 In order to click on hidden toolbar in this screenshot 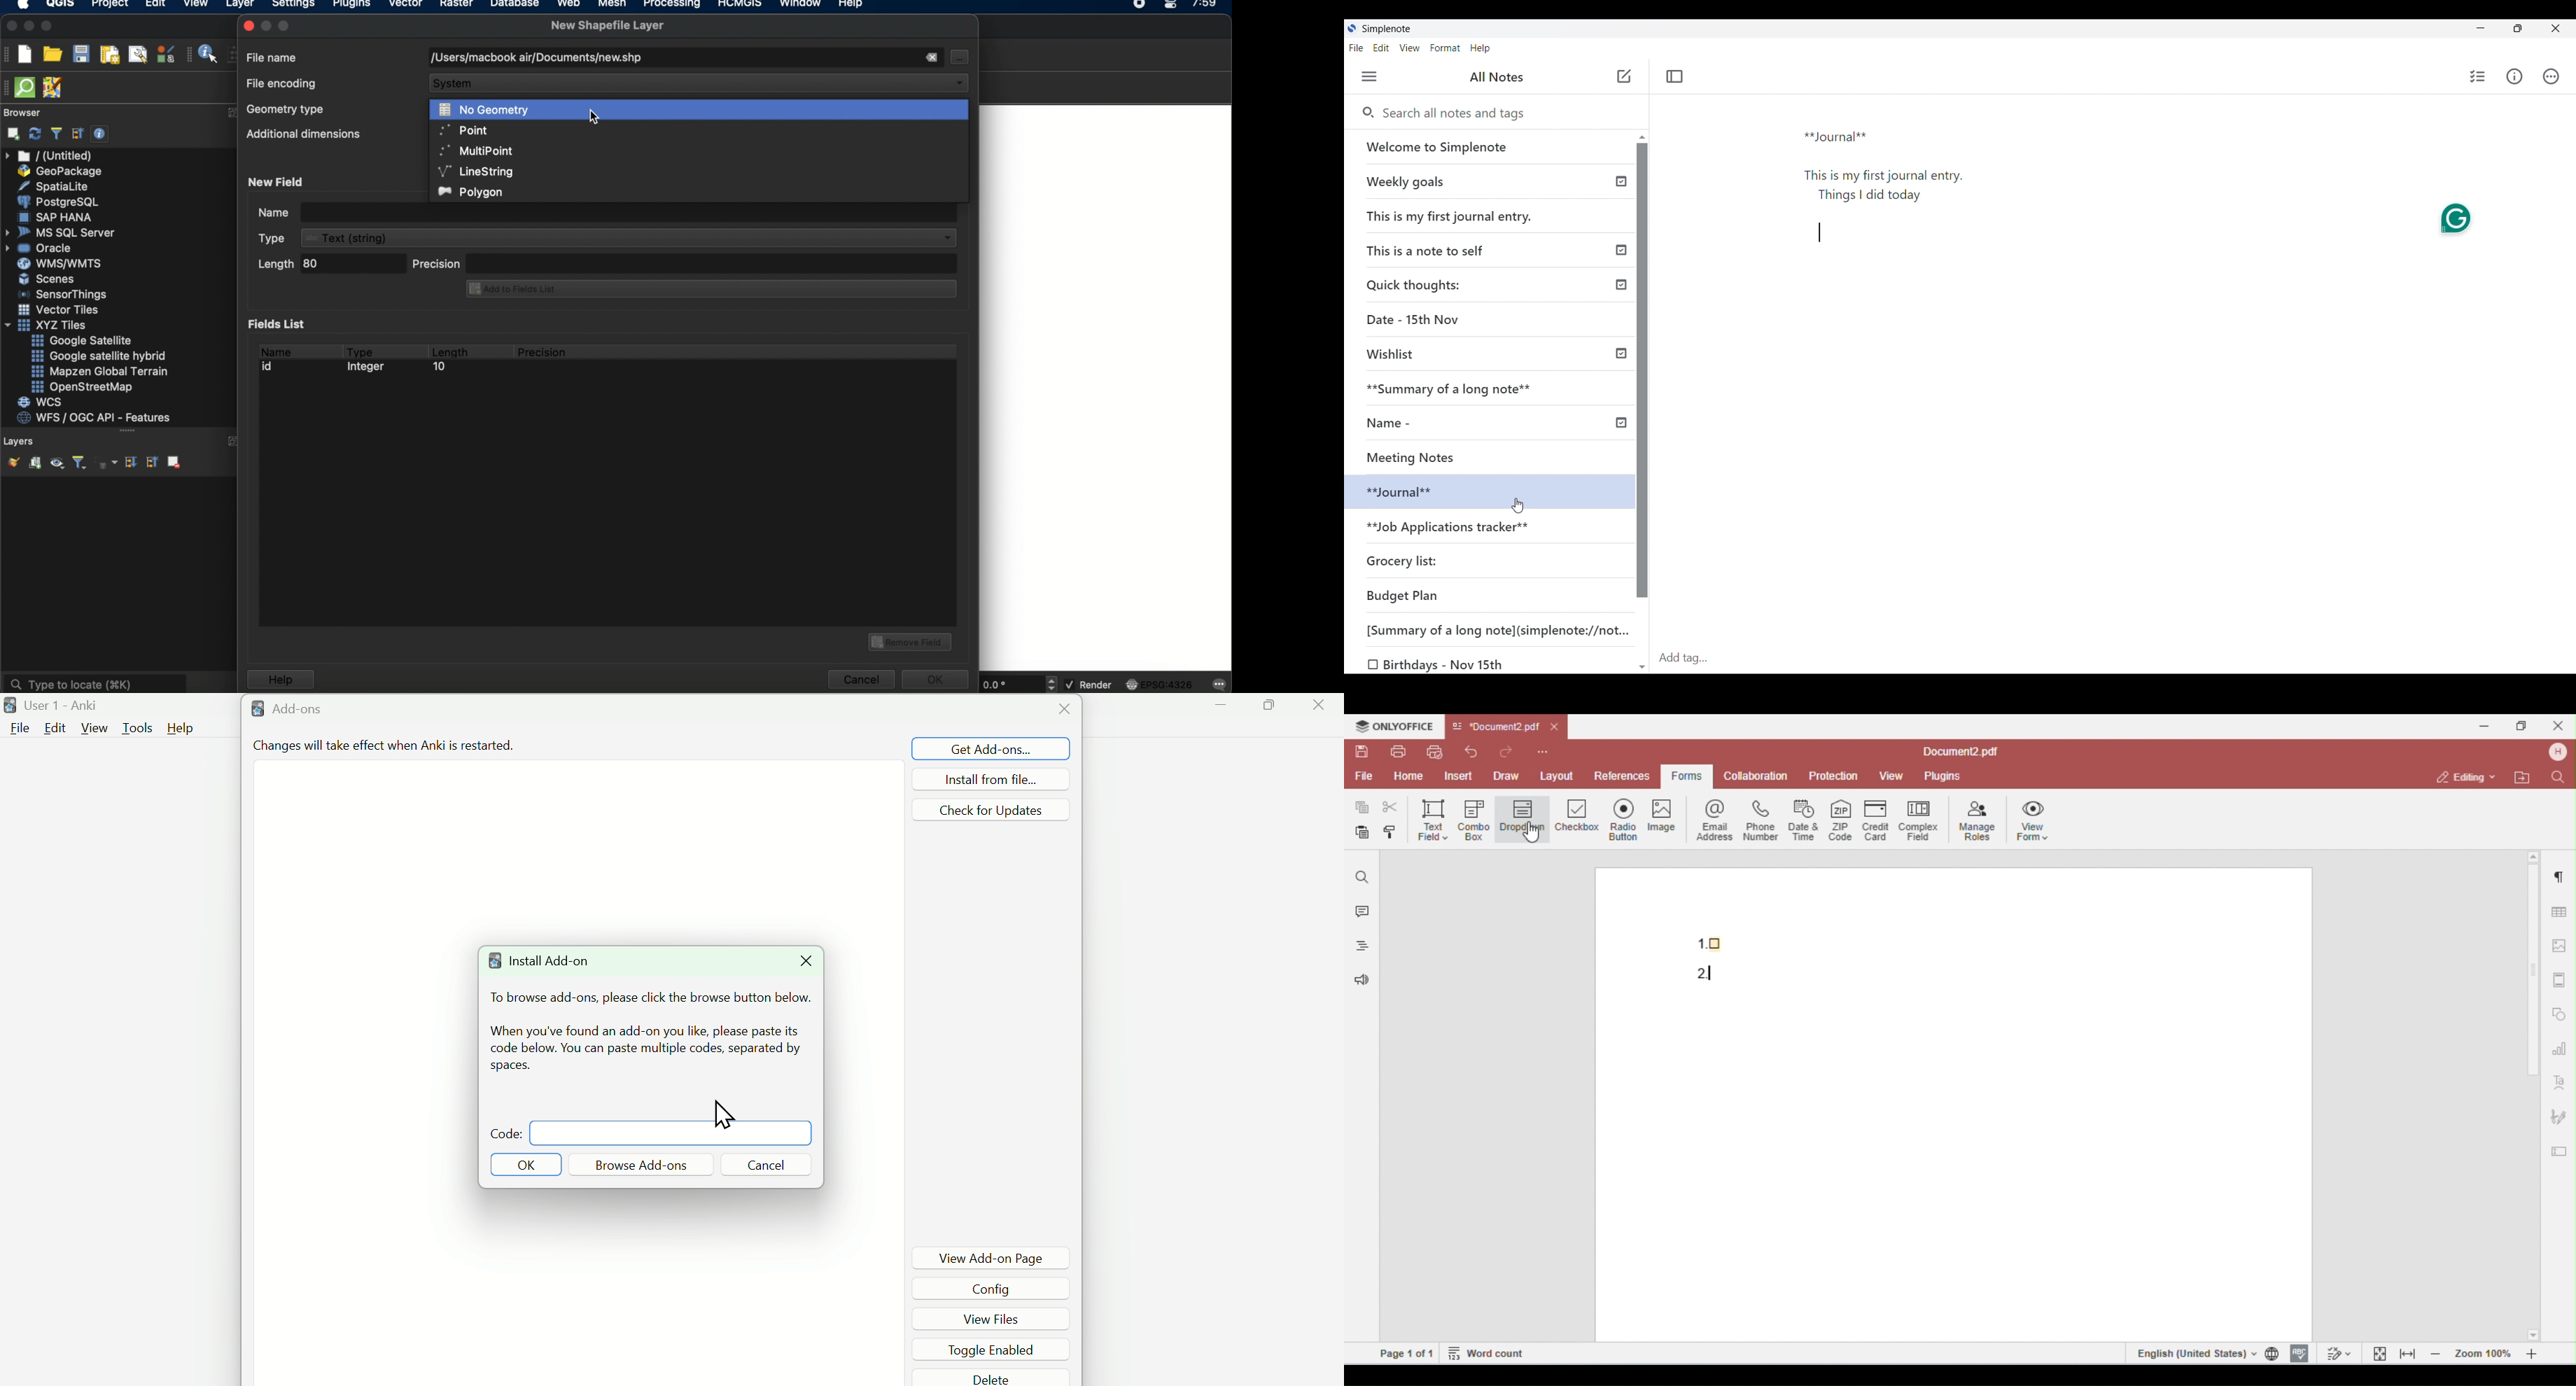, I will do `click(8, 87)`.